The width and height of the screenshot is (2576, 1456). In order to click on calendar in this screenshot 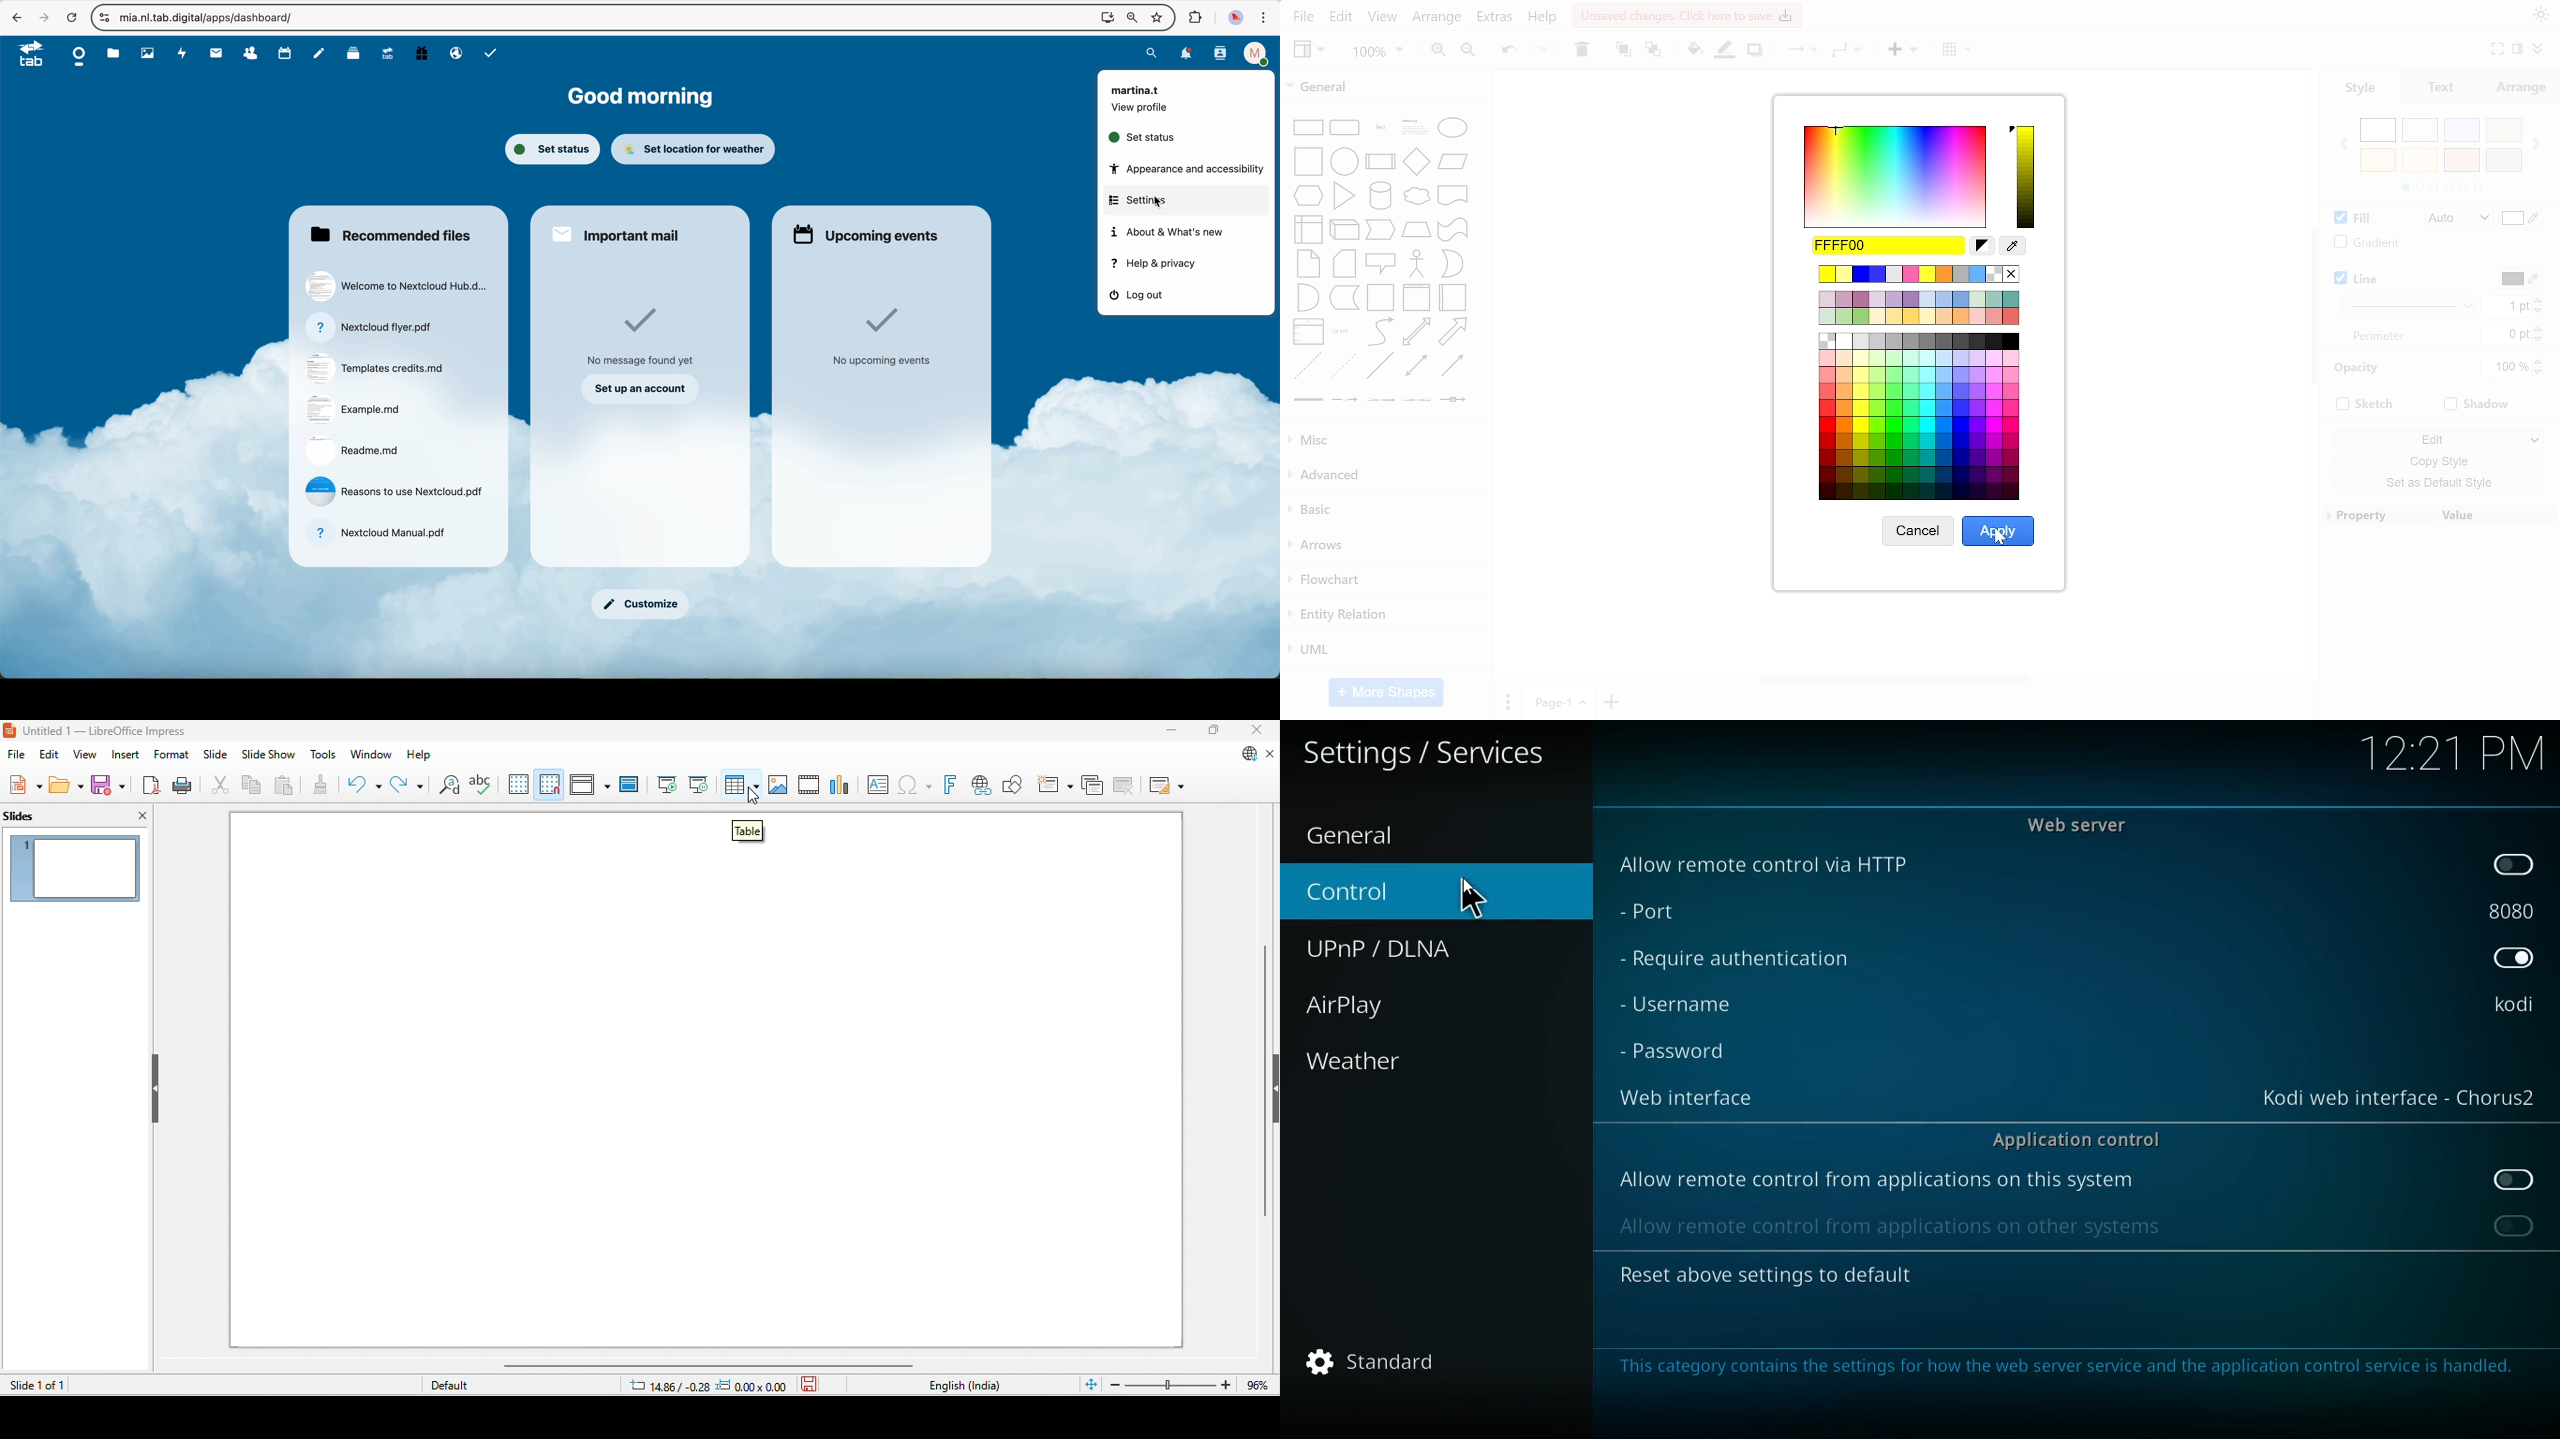, I will do `click(285, 53)`.